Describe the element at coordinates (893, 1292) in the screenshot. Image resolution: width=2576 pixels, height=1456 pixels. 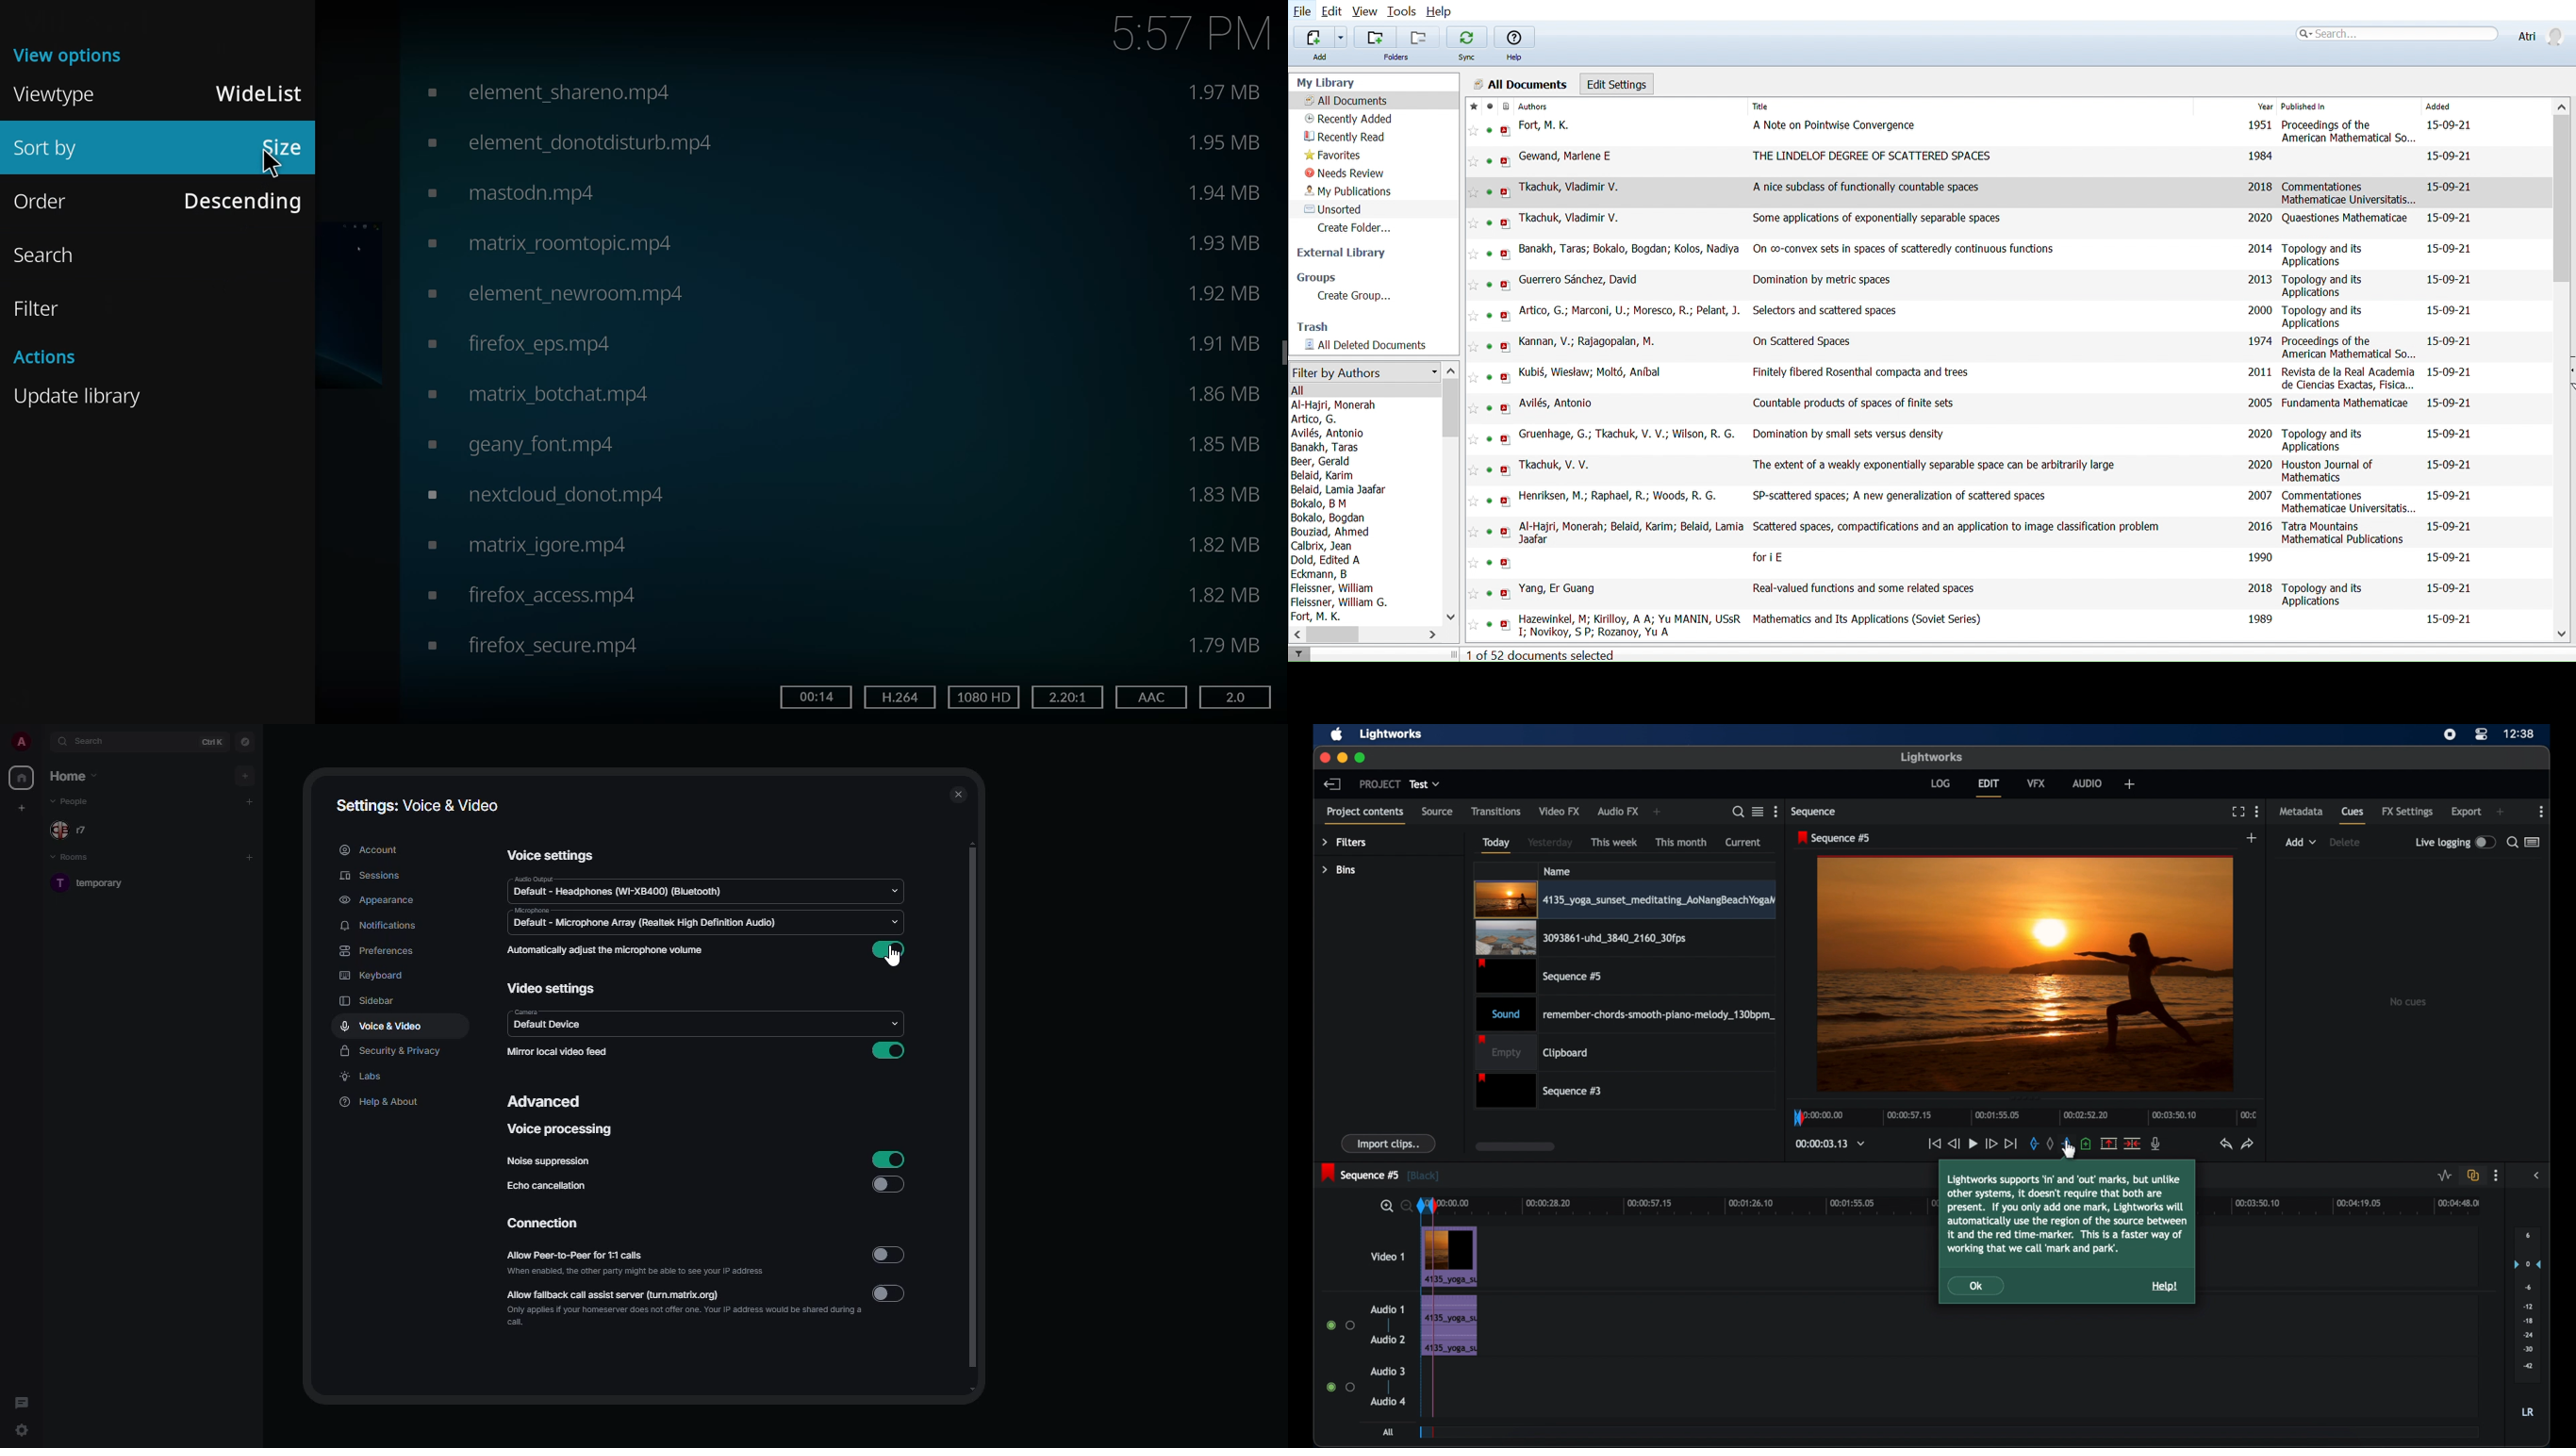
I see `disabled` at that location.